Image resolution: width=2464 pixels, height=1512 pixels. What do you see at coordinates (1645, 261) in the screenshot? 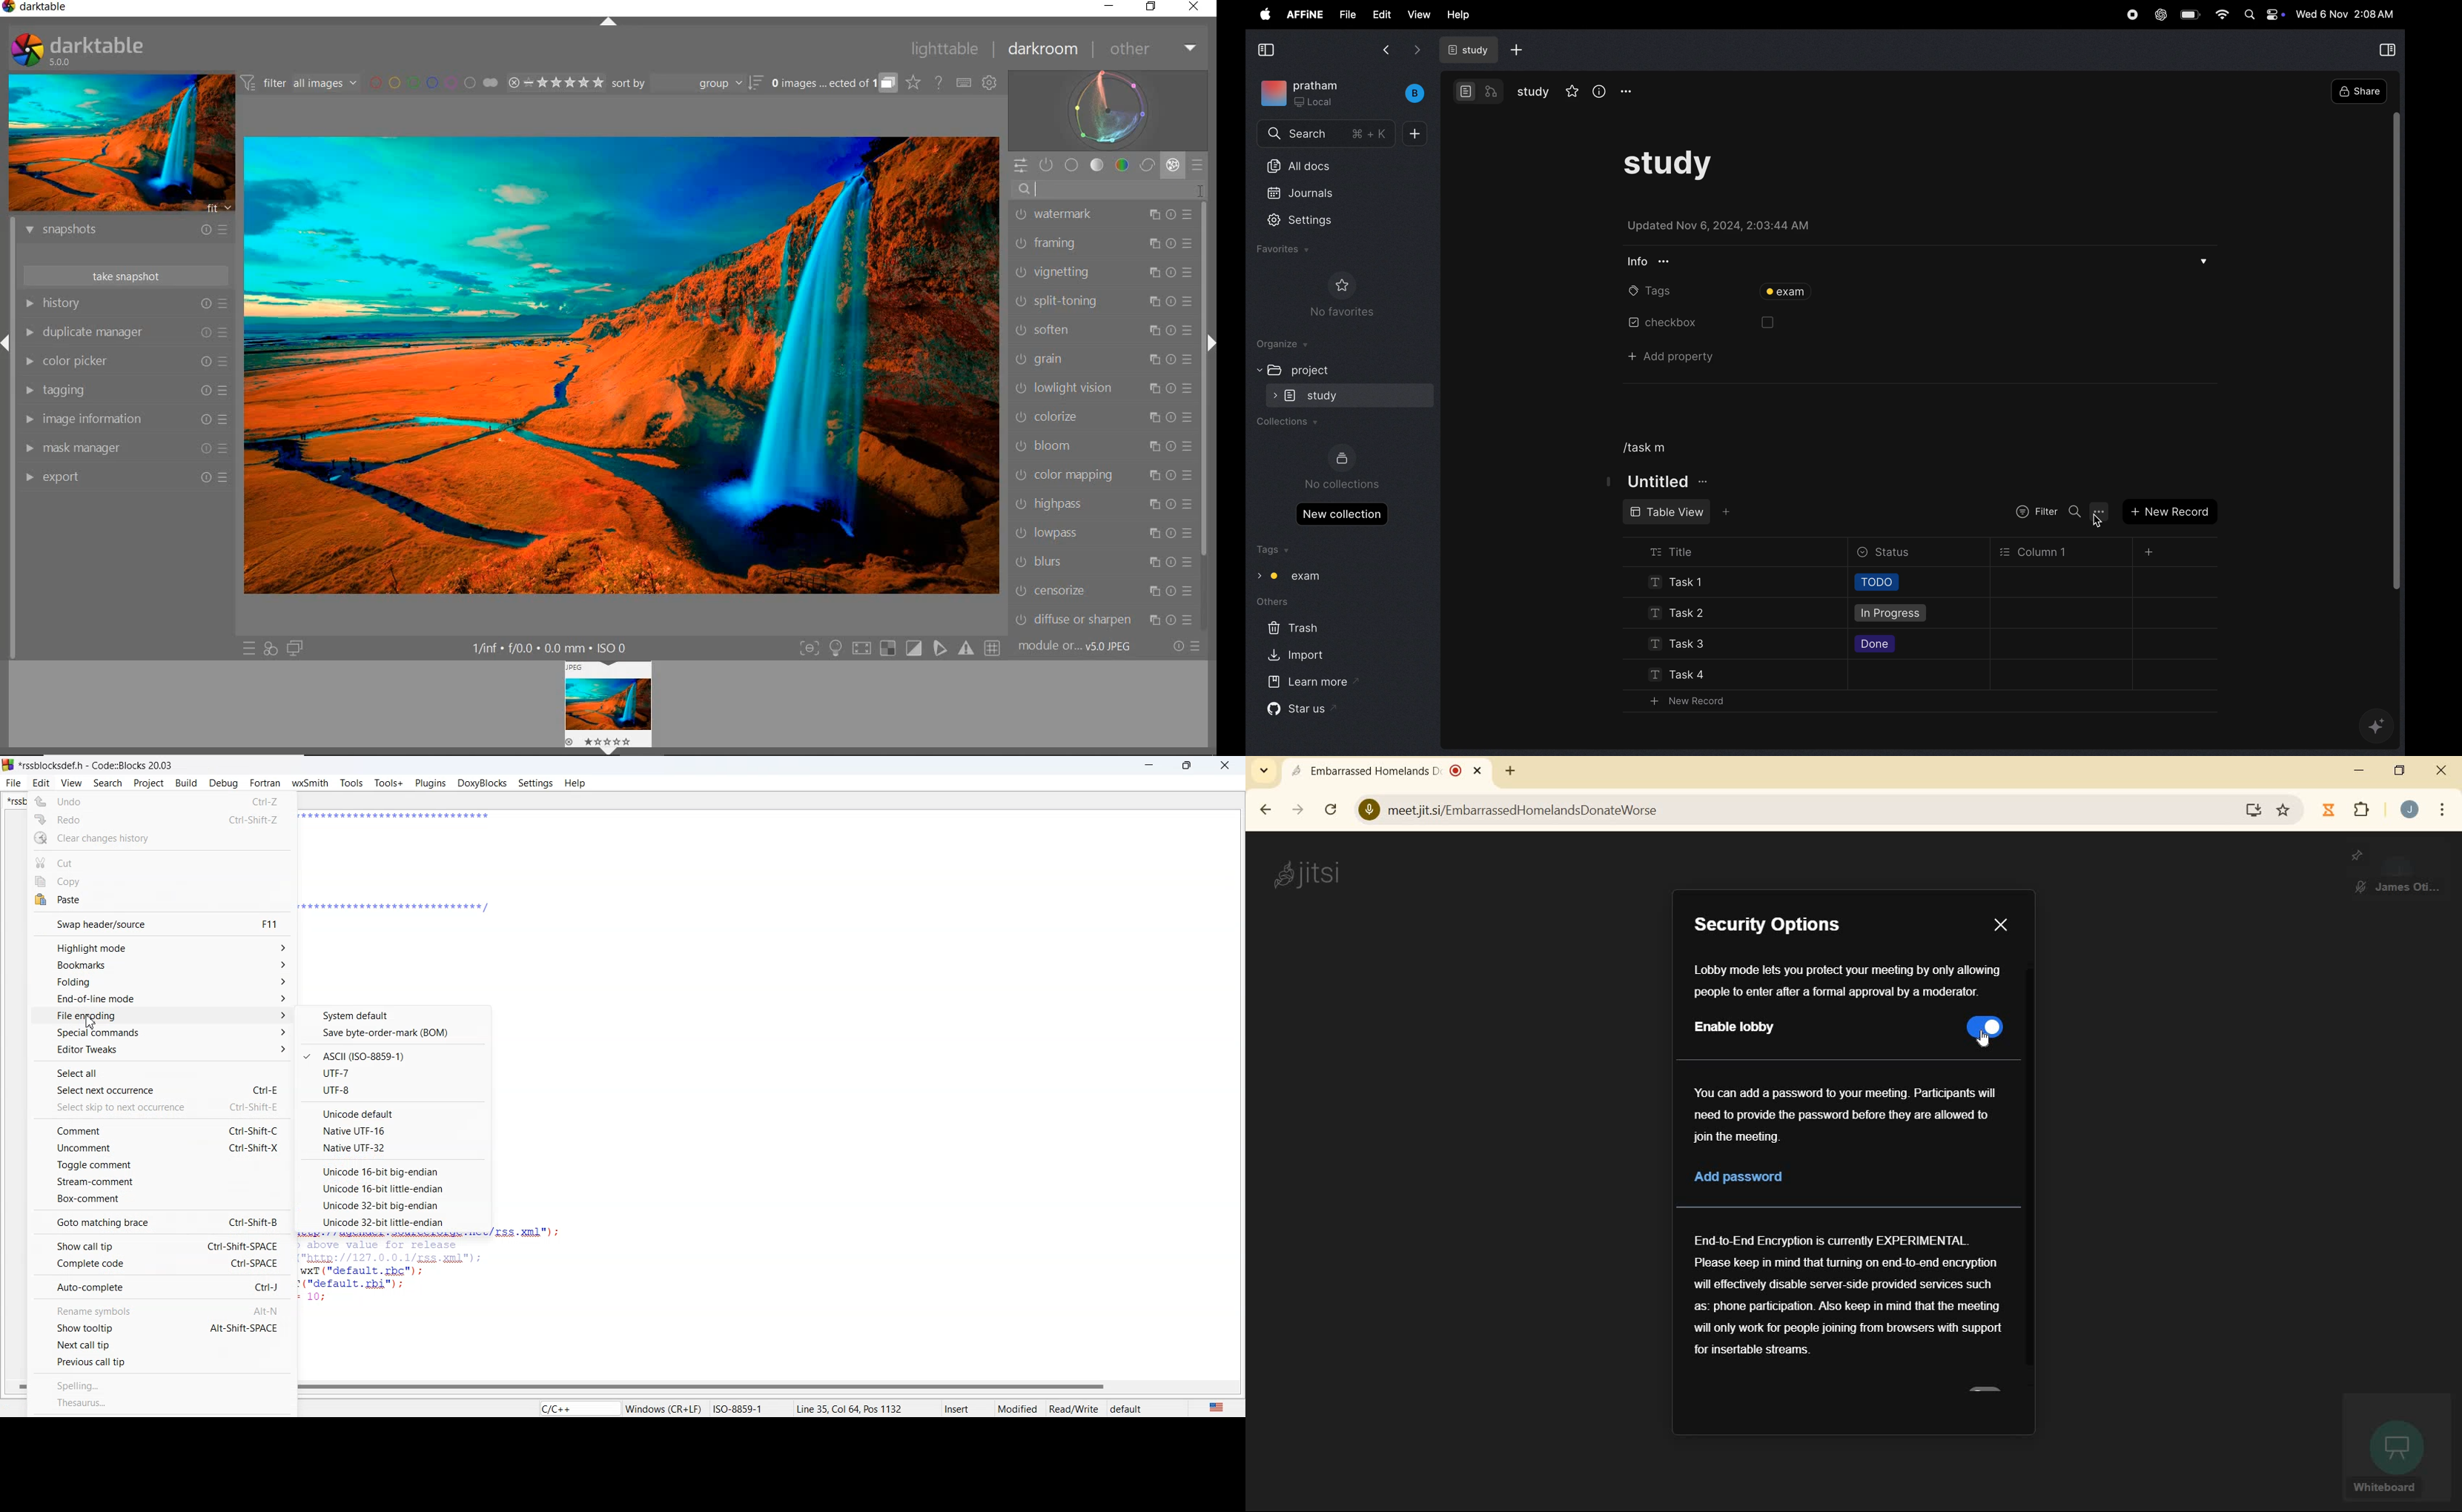
I see `info` at bounding box center [1645, 261].